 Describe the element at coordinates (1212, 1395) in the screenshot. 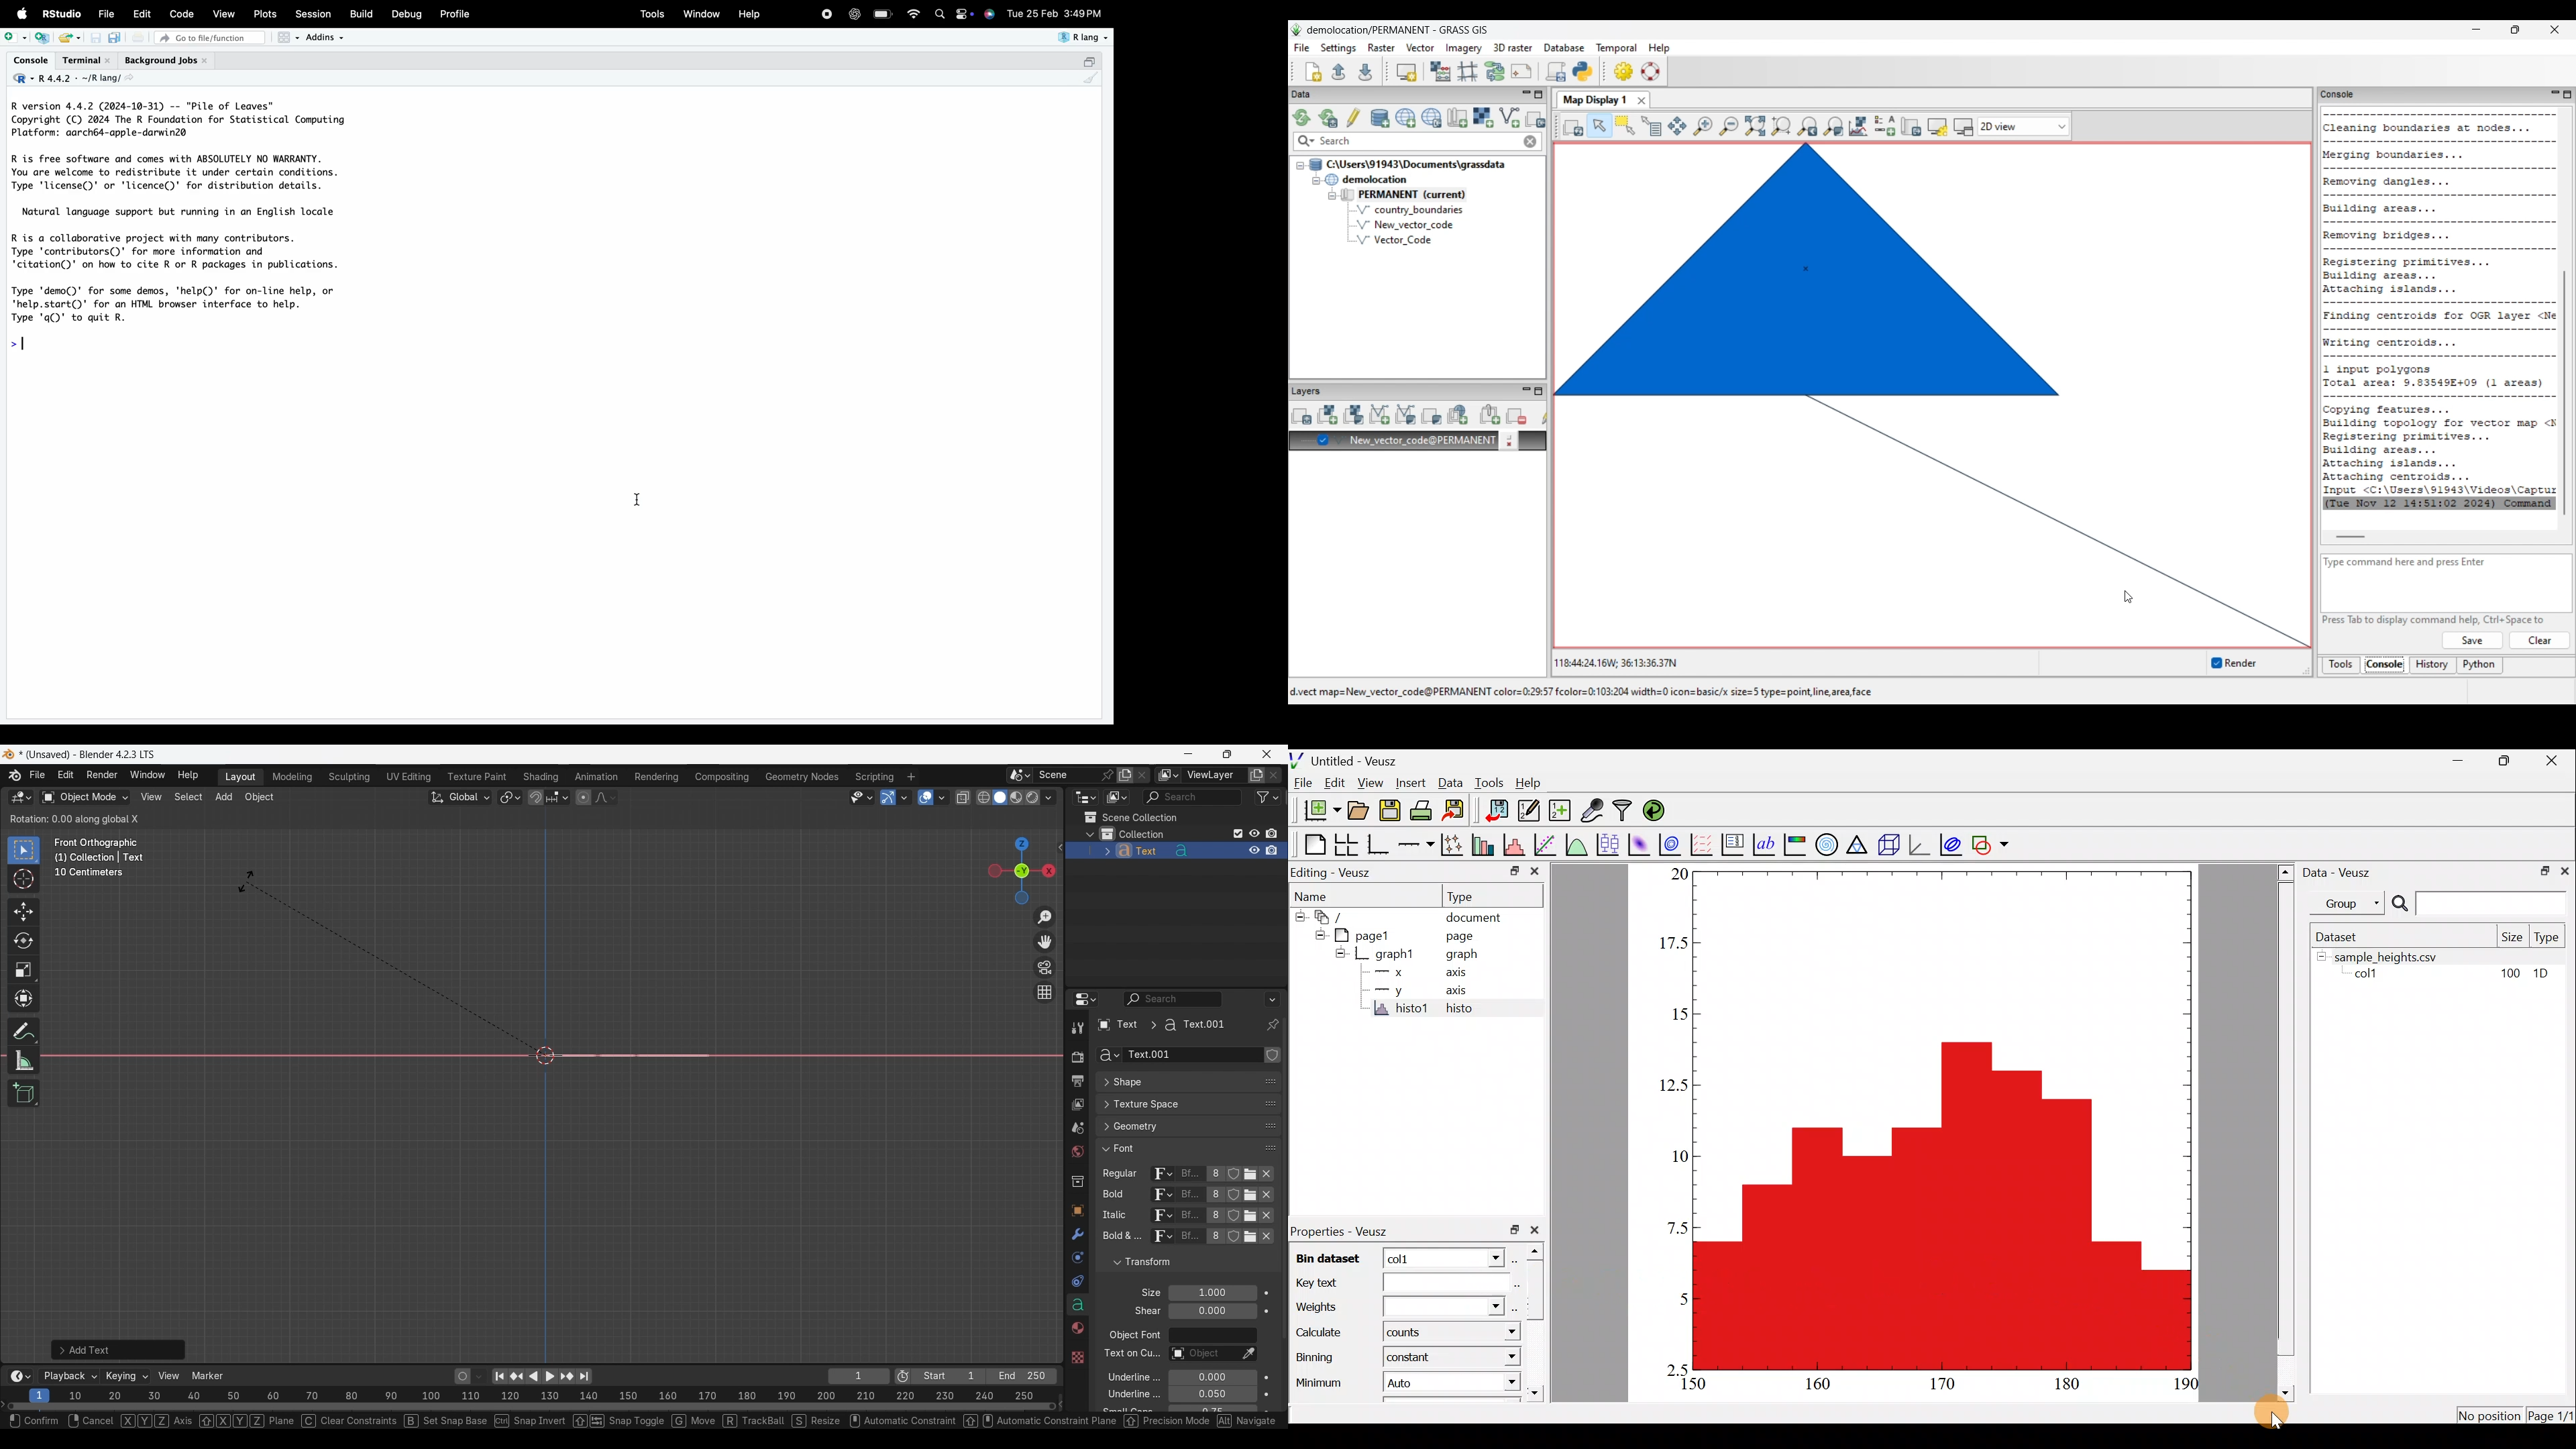

I see `Underline Thickness` at that location.